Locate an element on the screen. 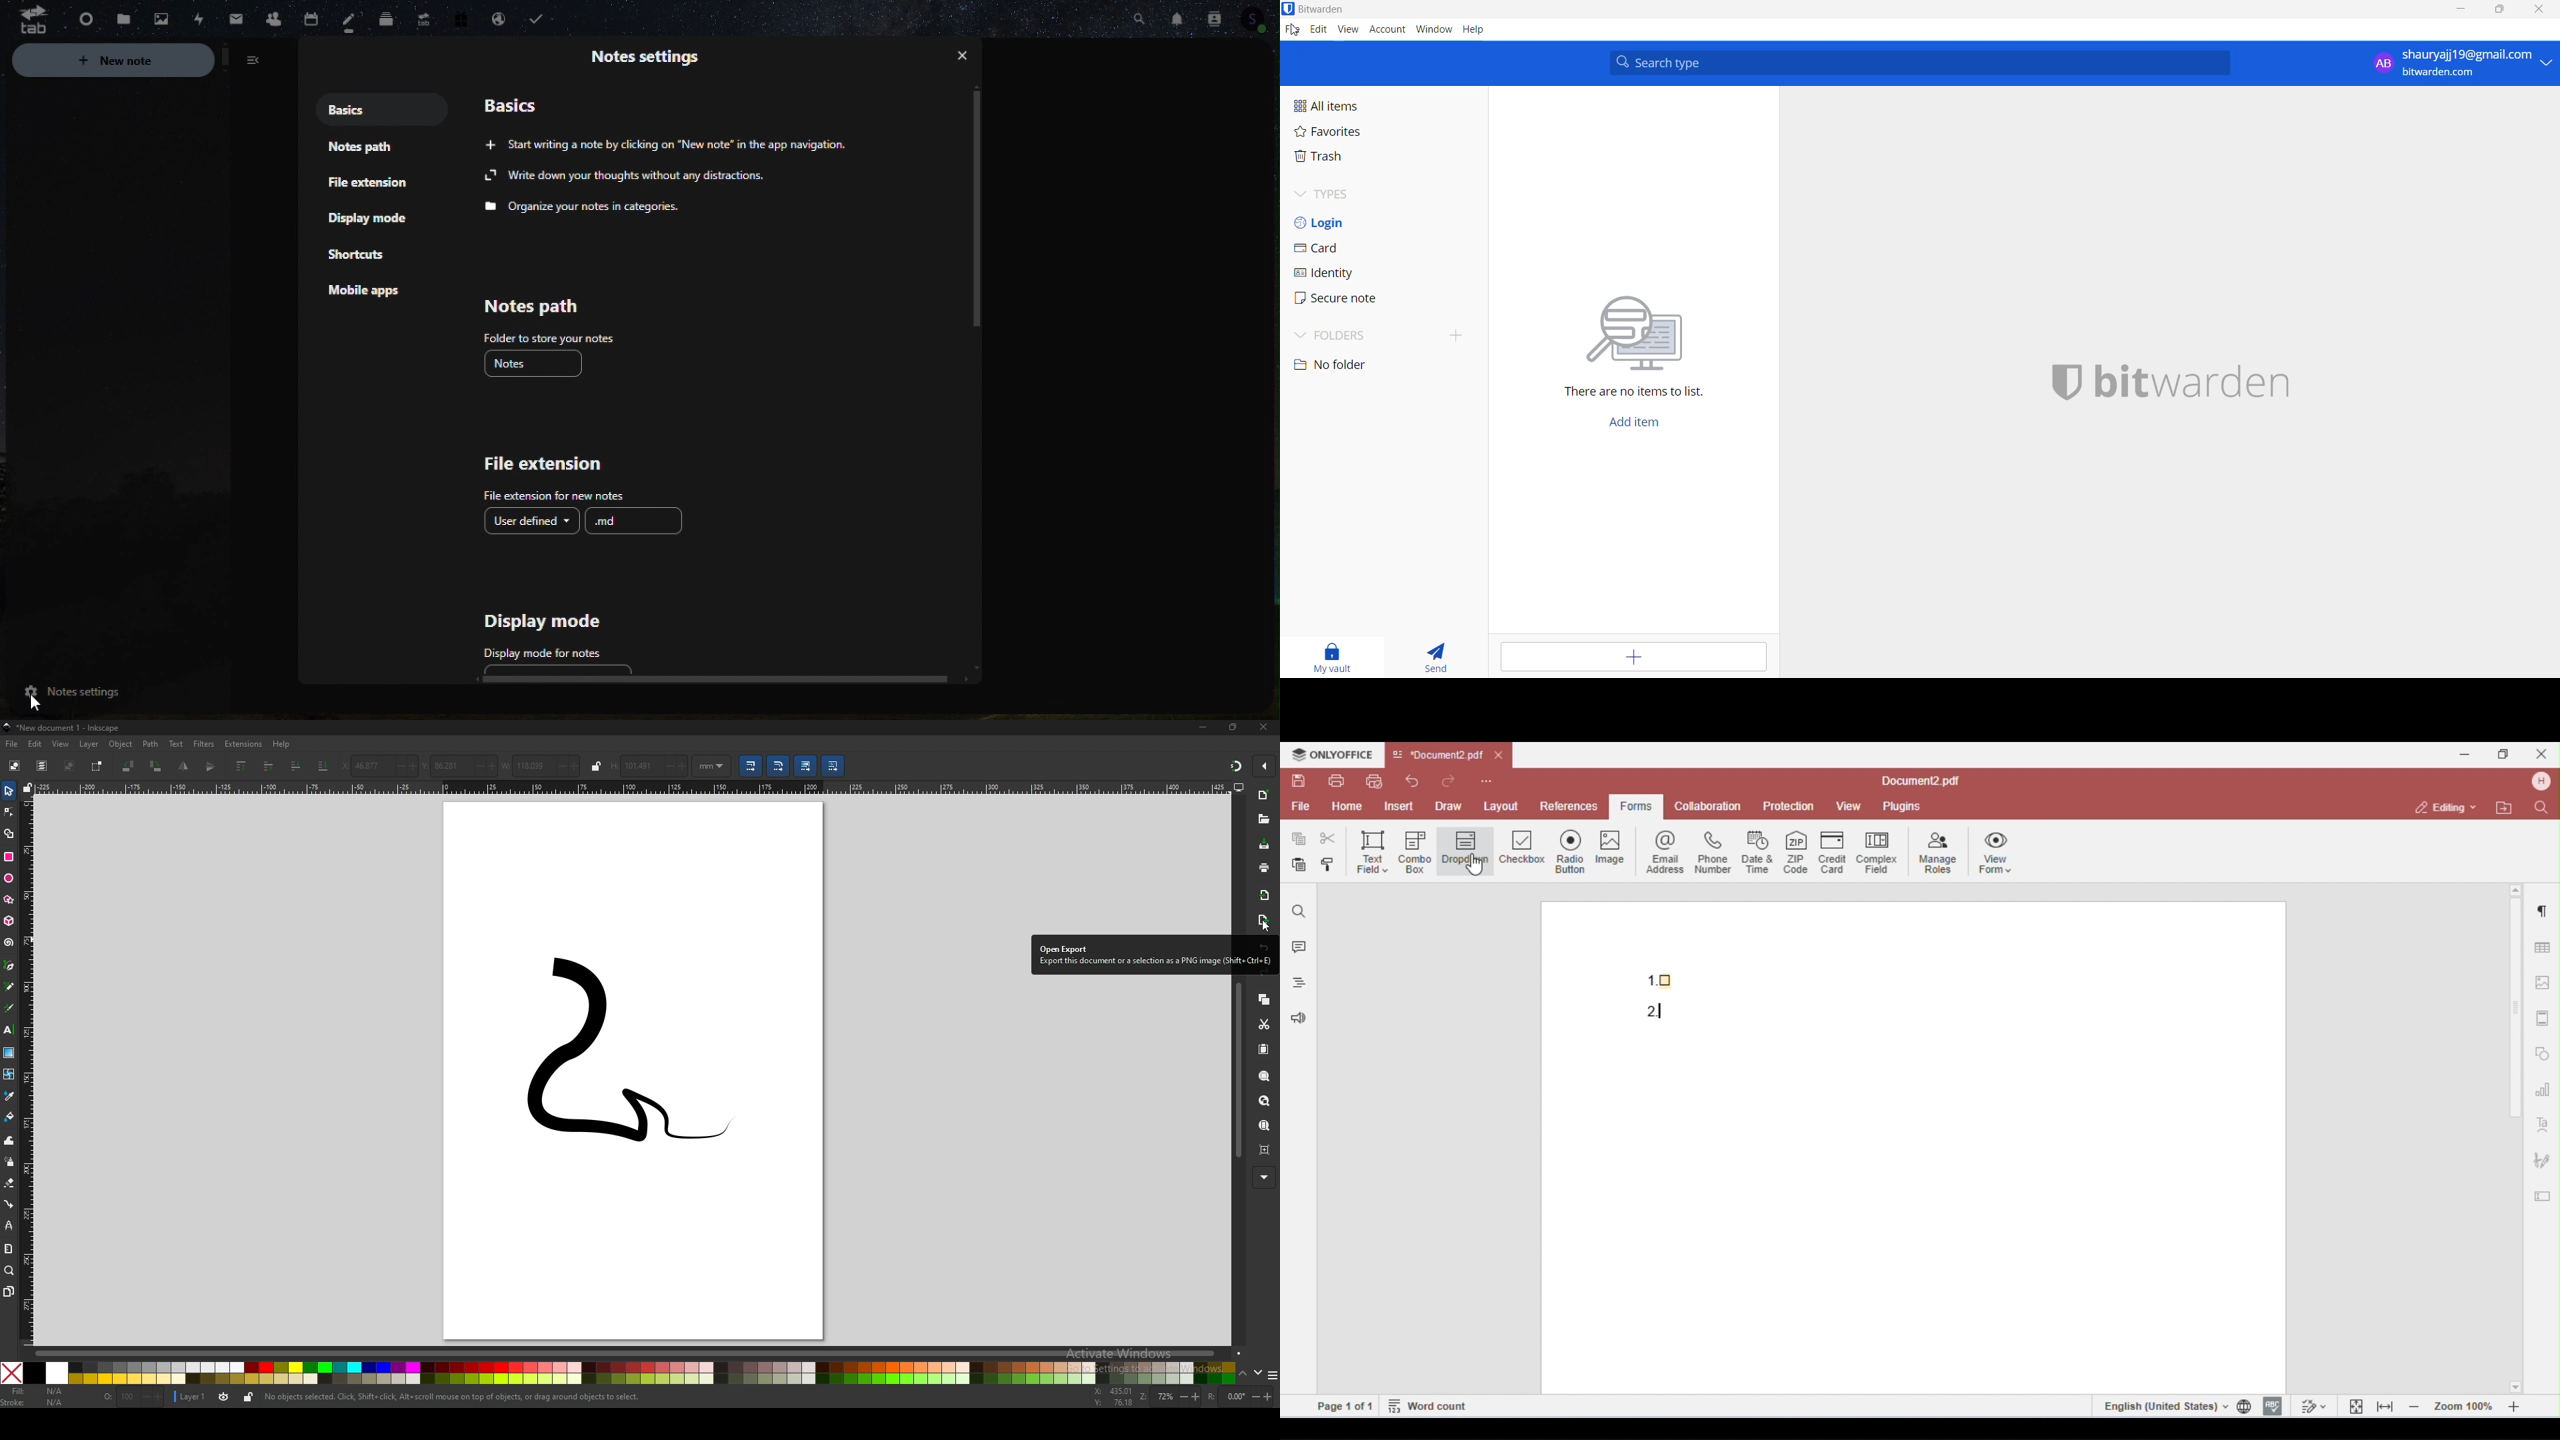  more is located at coordinates (1263, 1177).